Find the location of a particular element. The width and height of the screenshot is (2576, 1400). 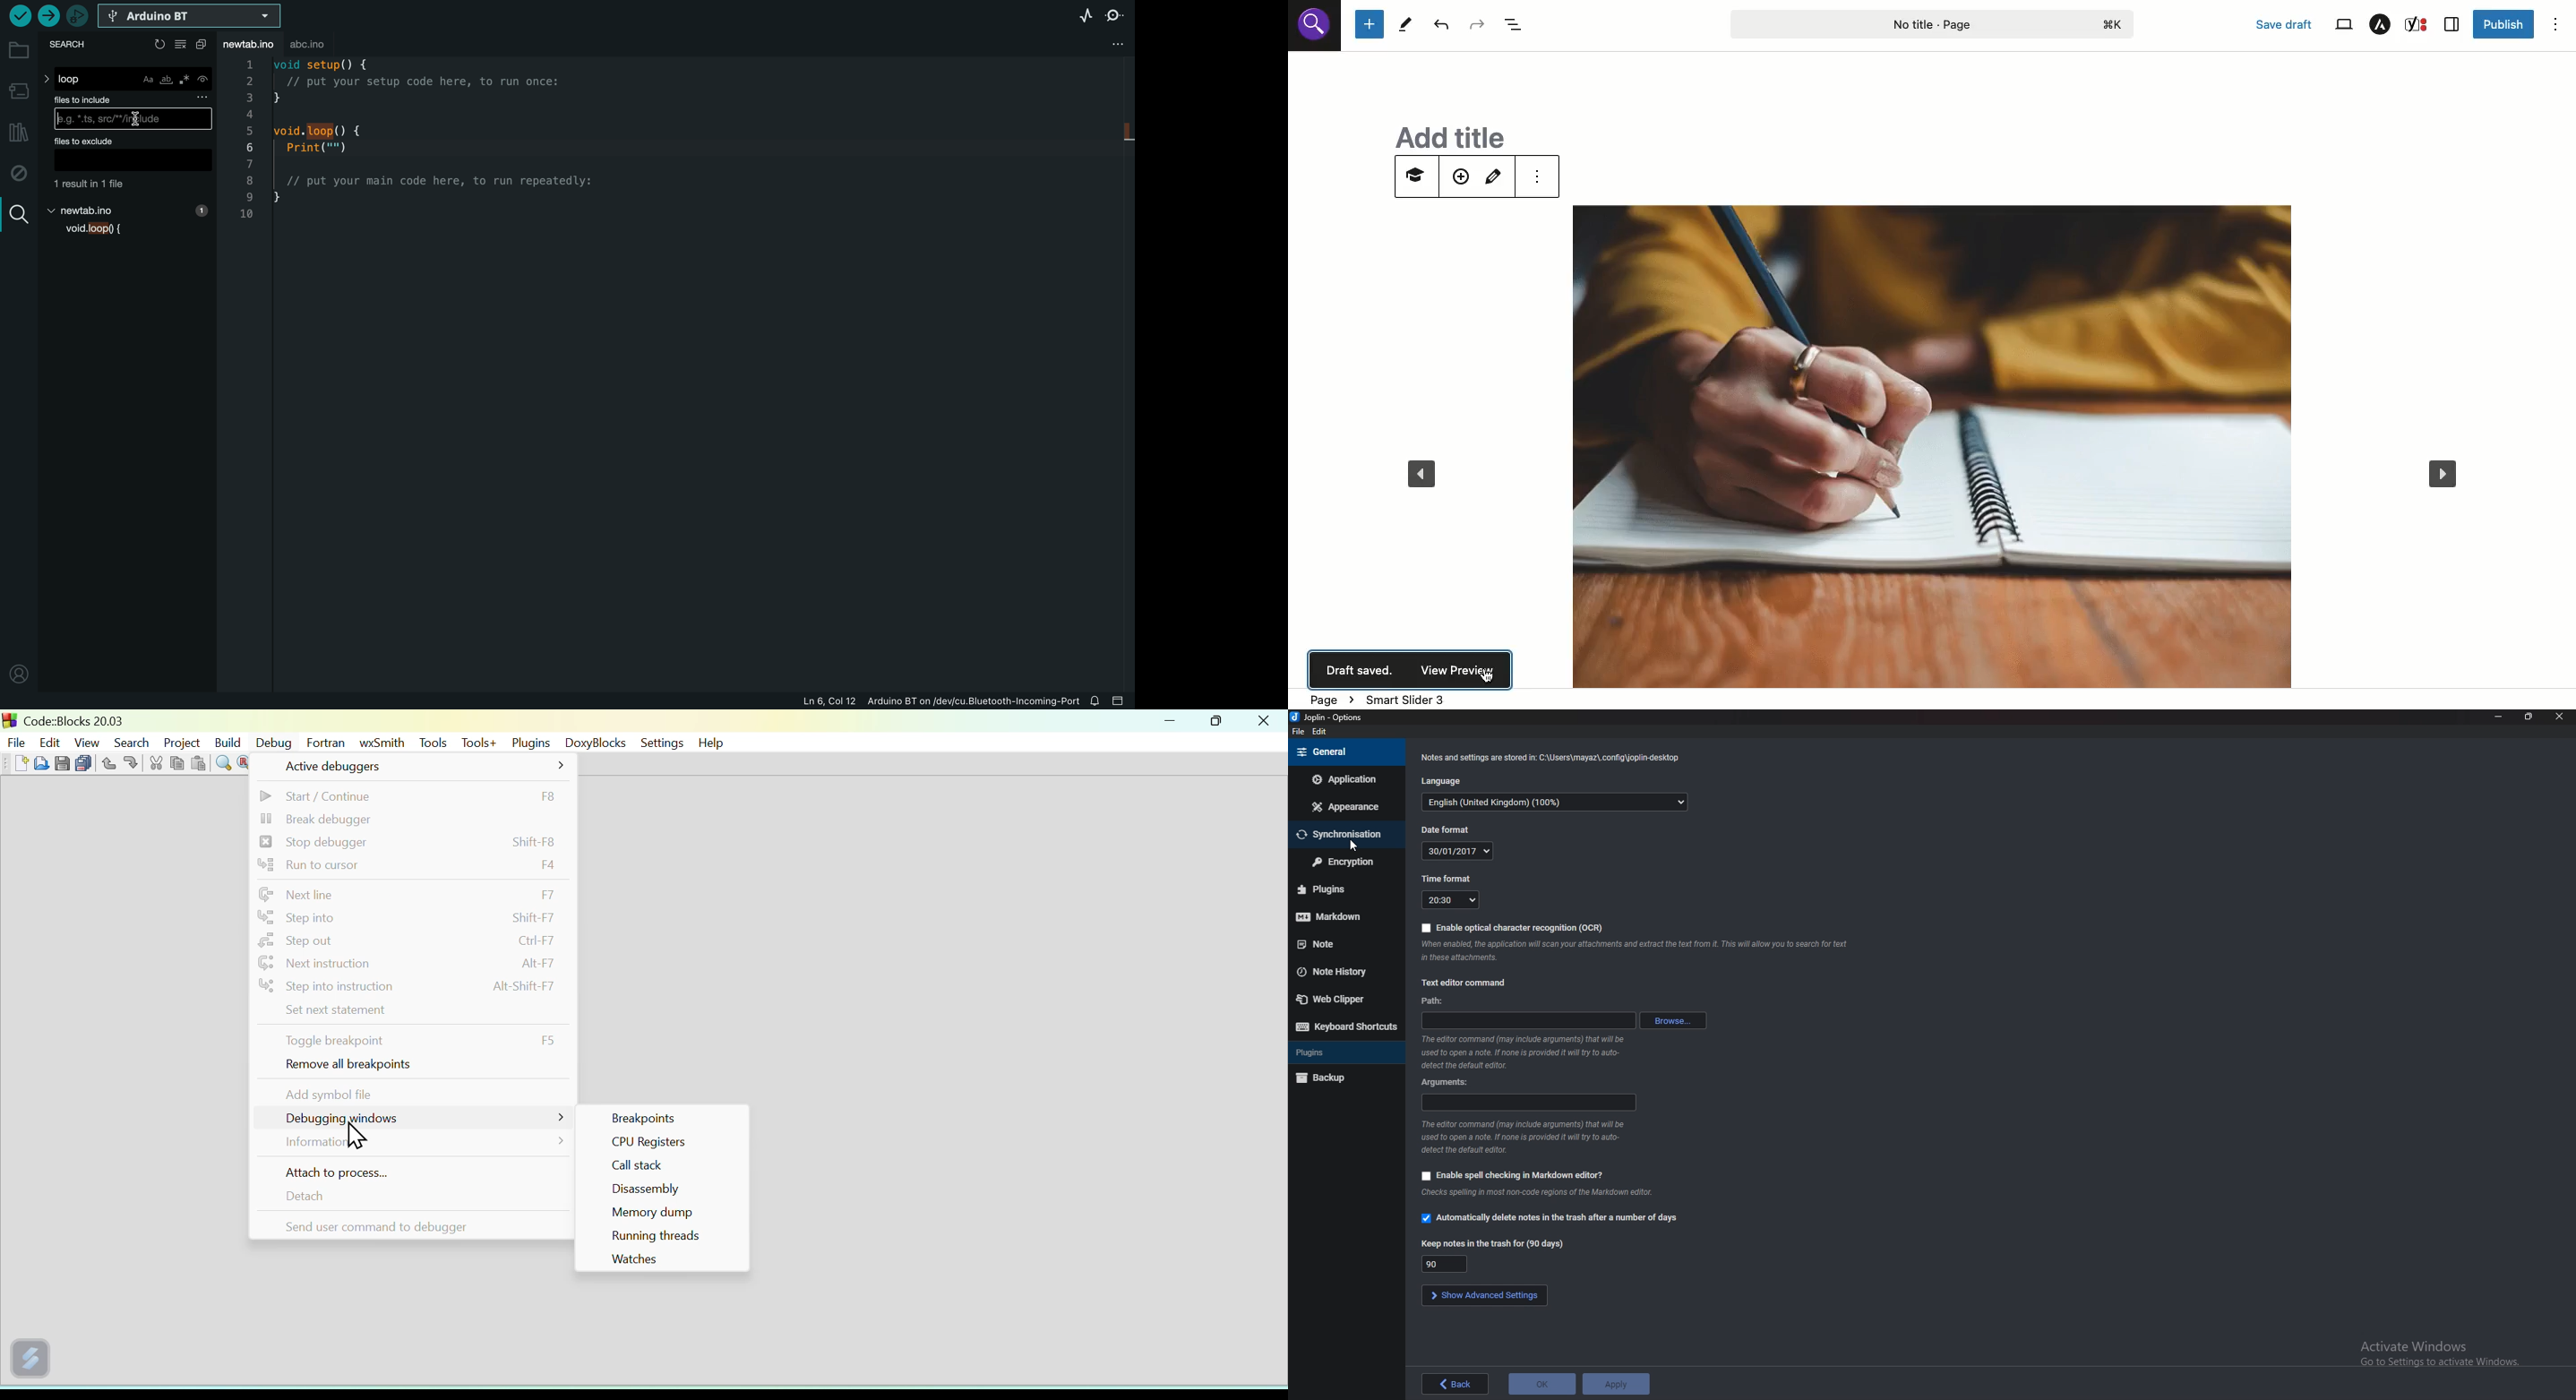

markdown is located at coordinates (1338, 915).